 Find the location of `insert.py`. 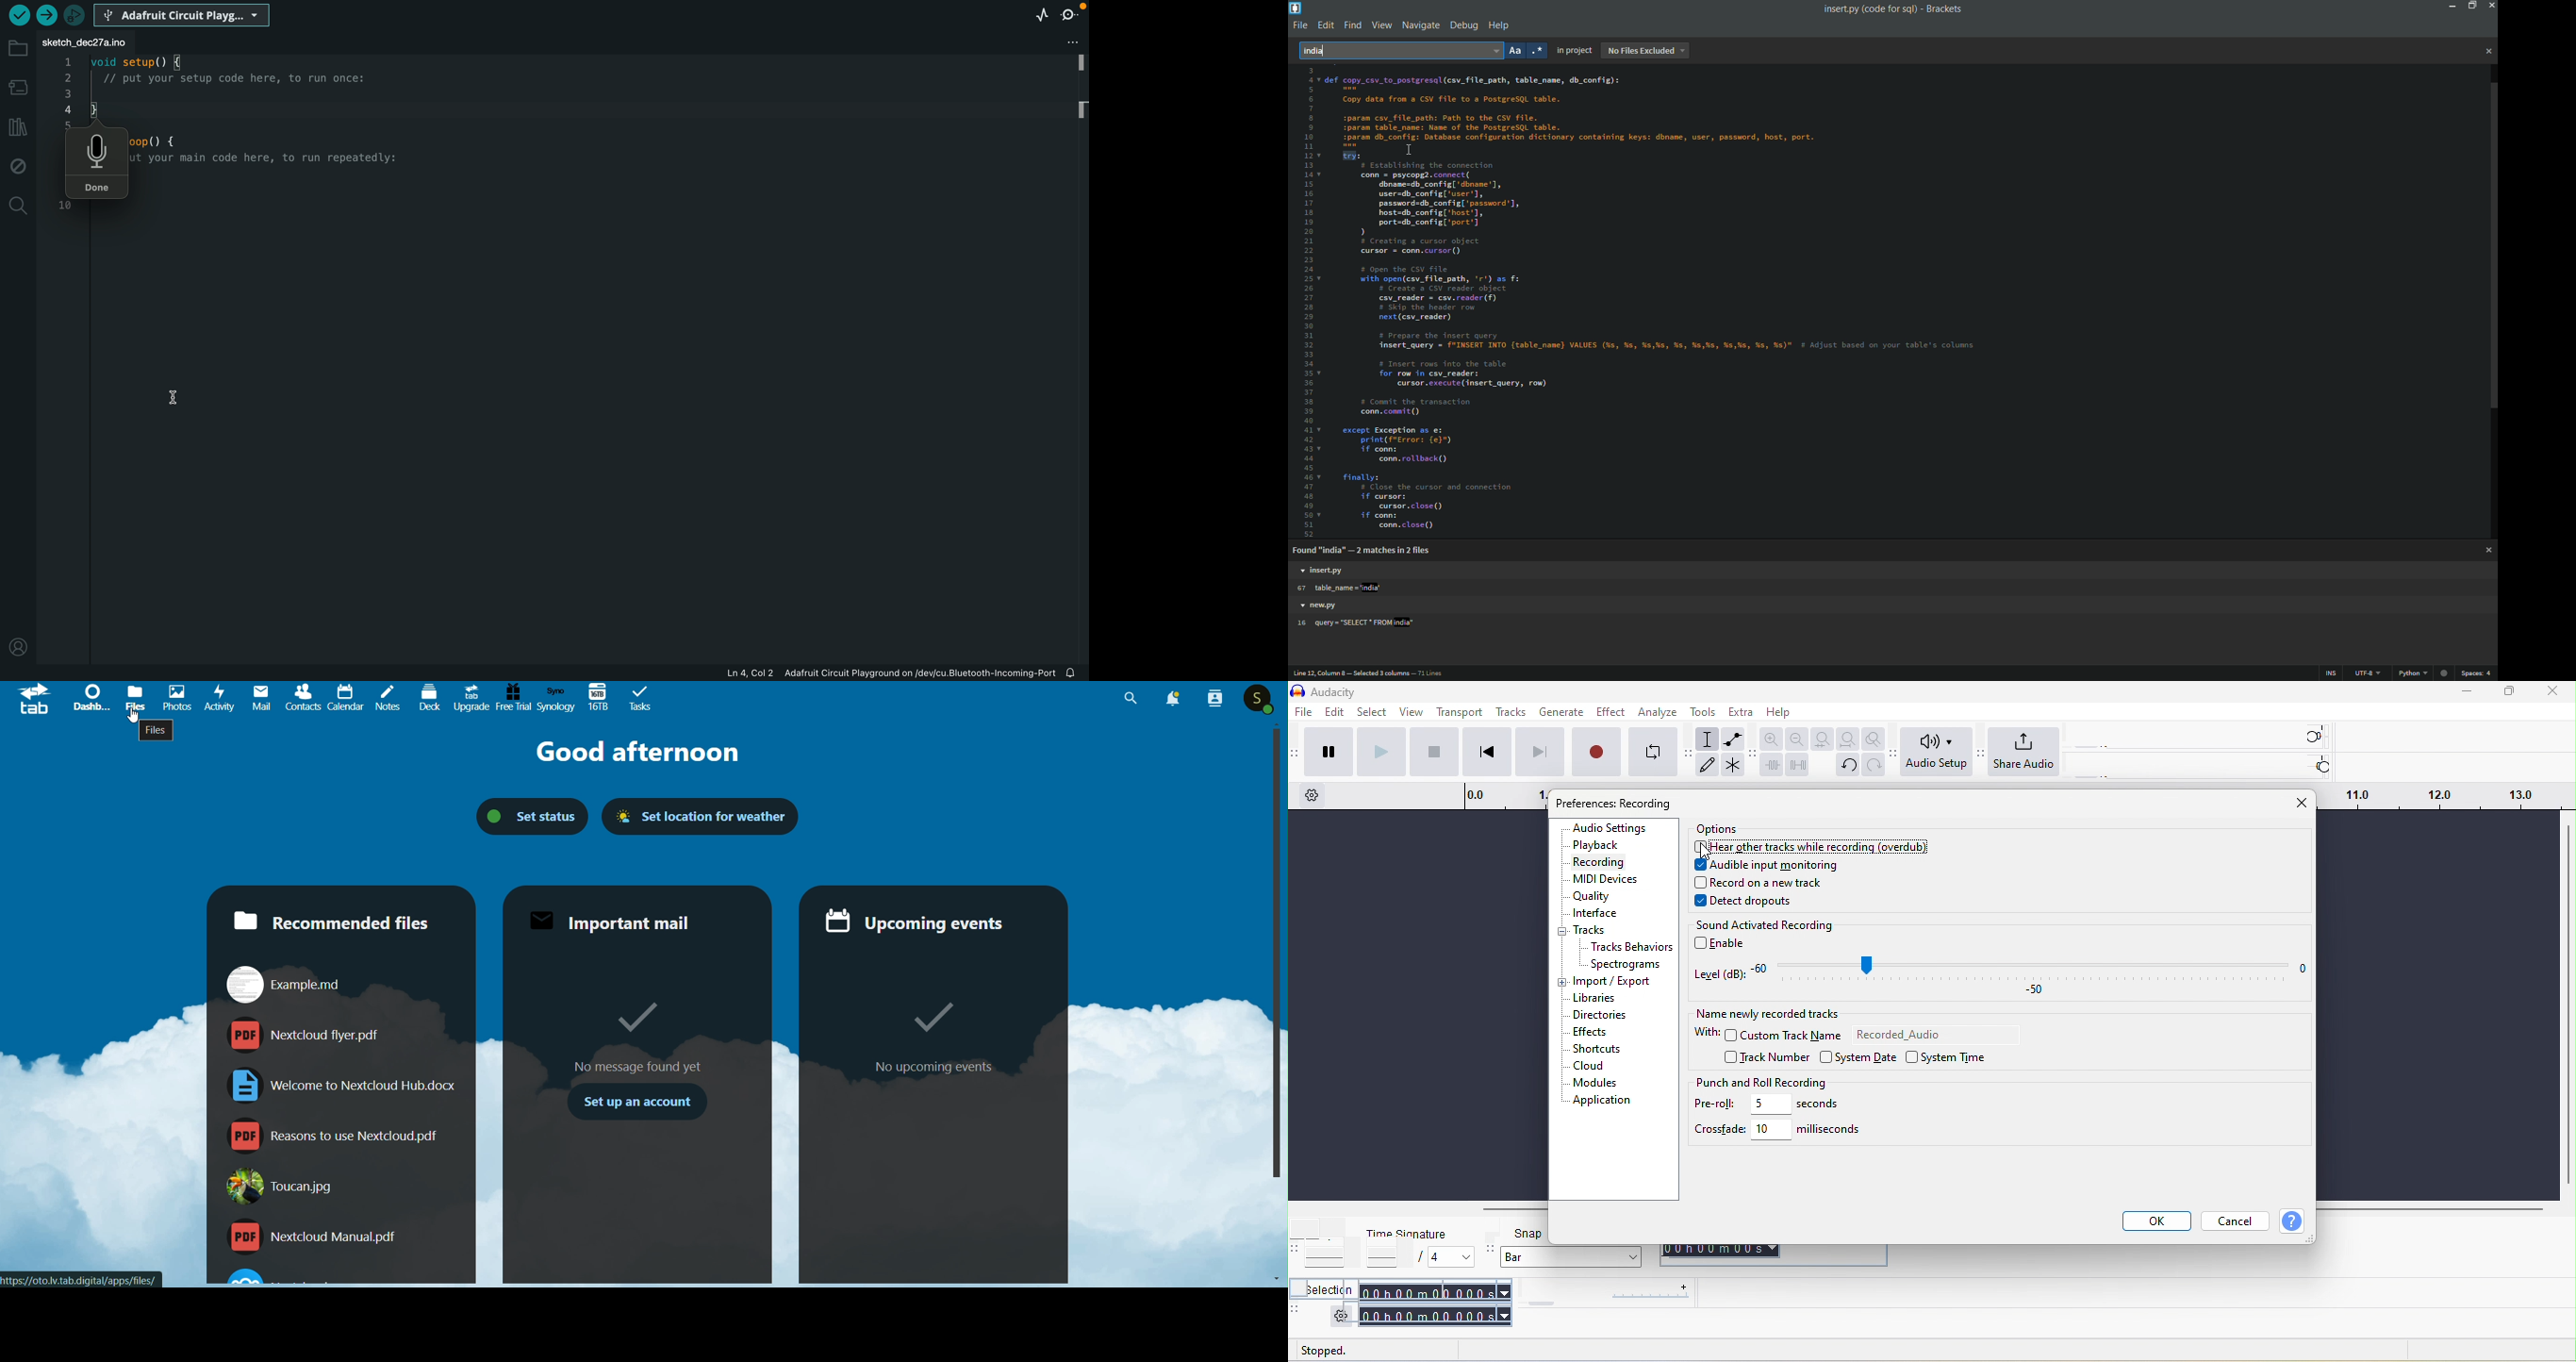

insert.py is located at coordinates (1323, 571).